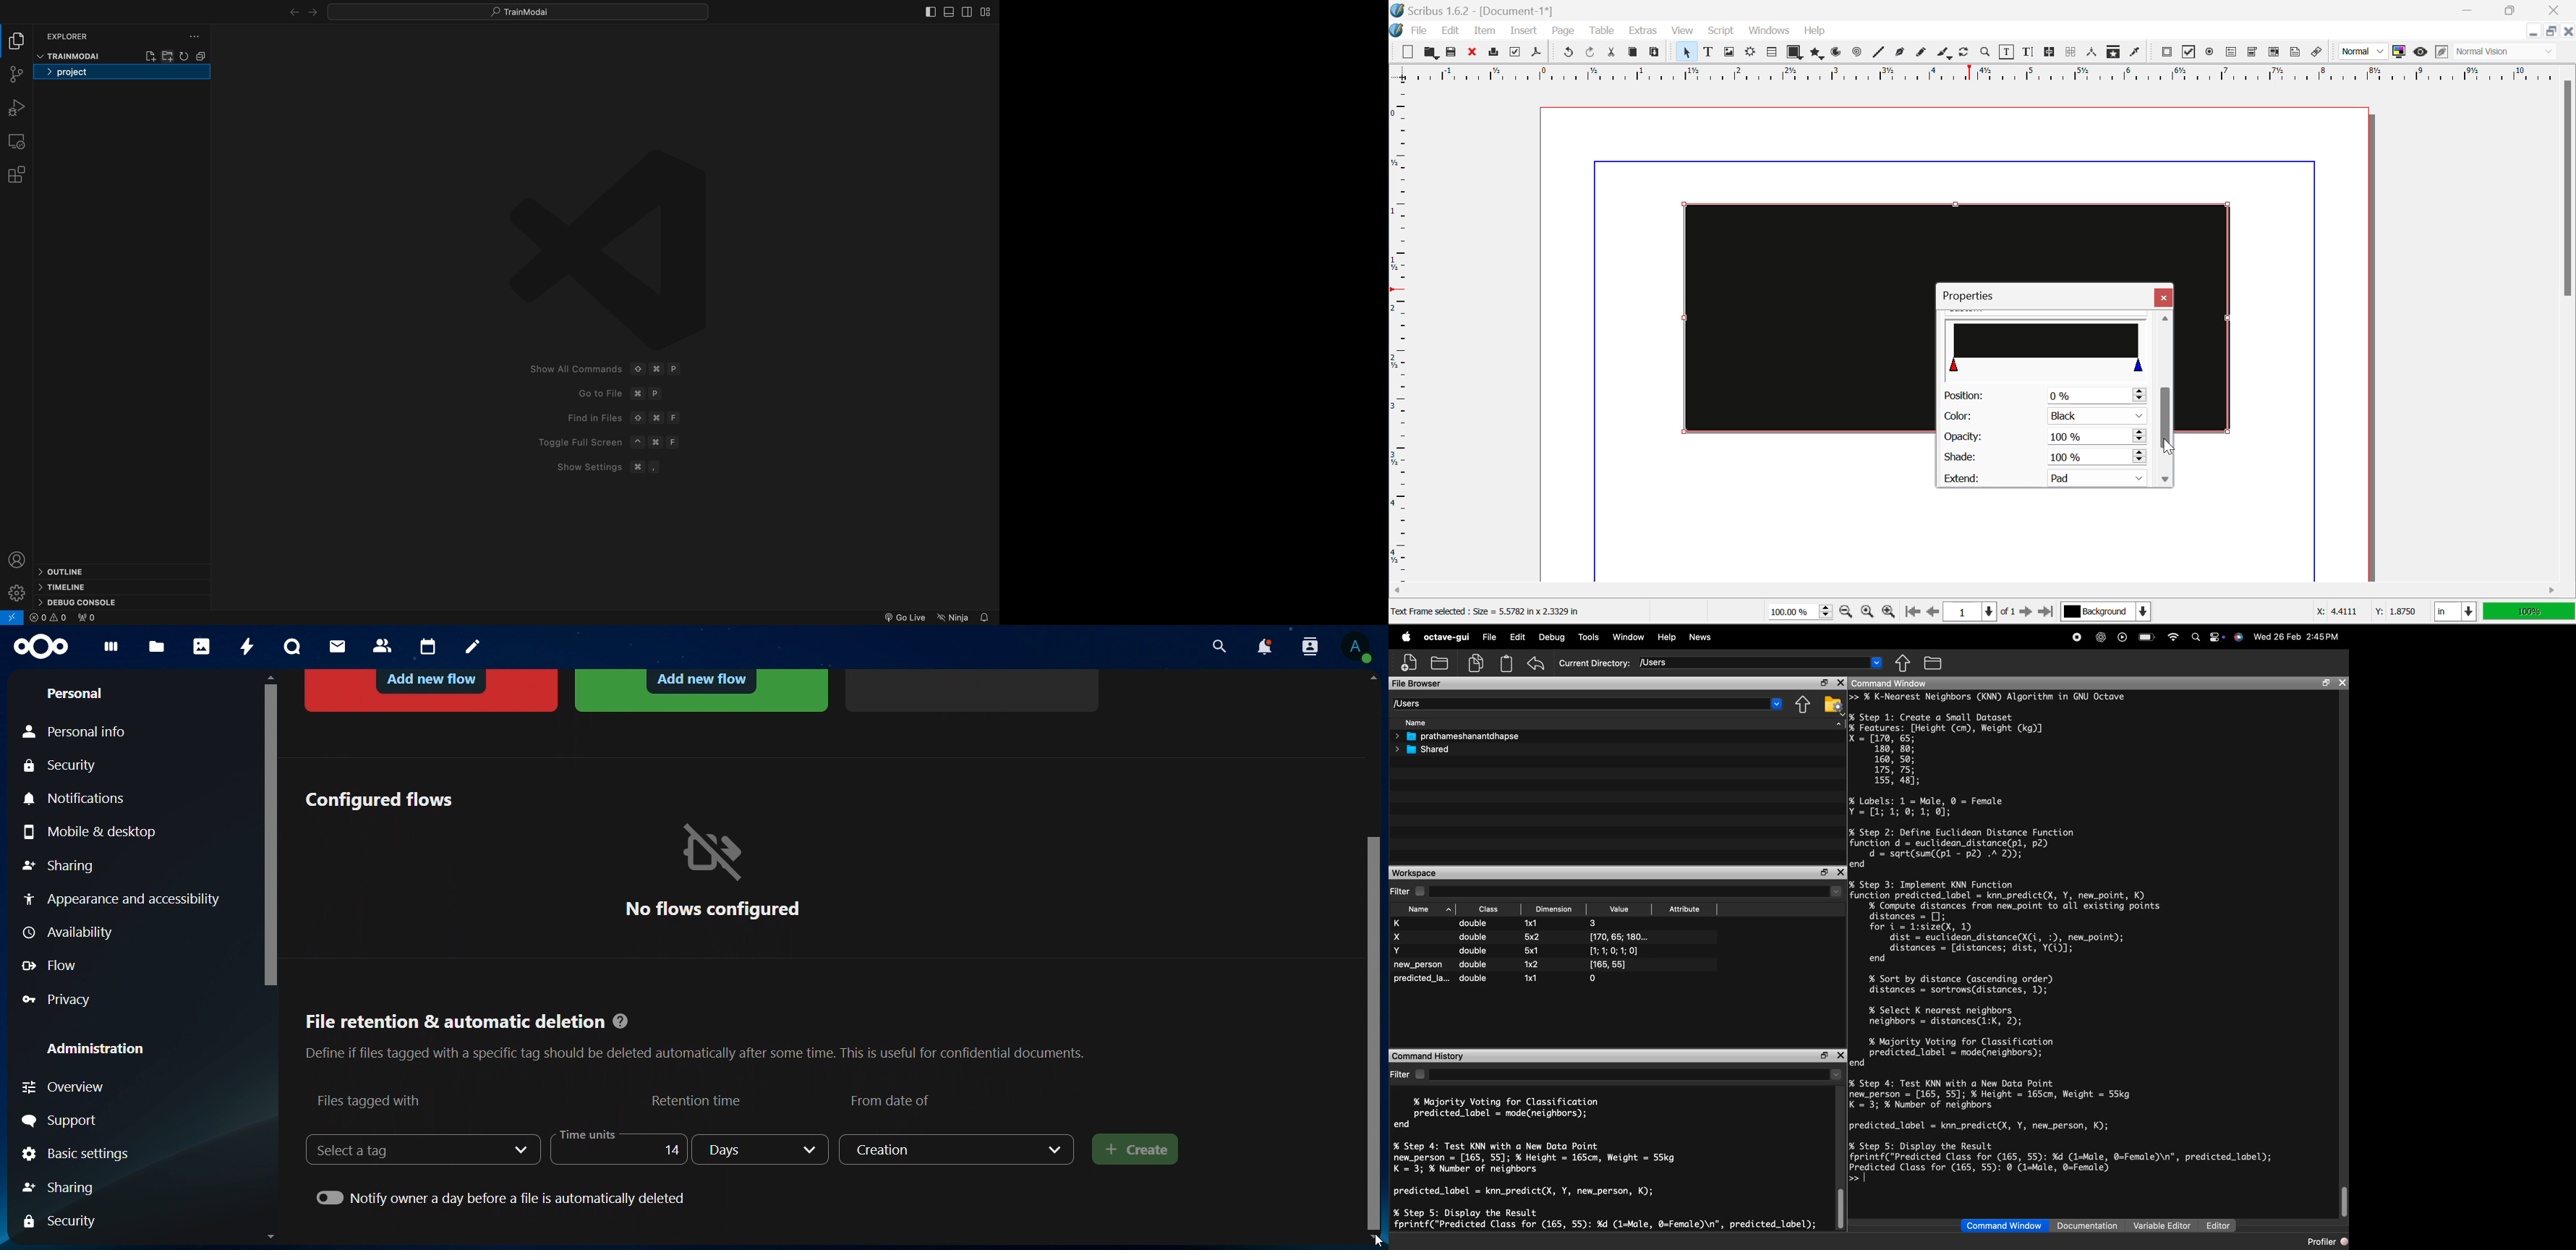 The width and height of the screenshot is (2576, 1260). What do you see at coordinates (150, 55) in the screenshot?
I see `create file` at bounding box center [150, 55].